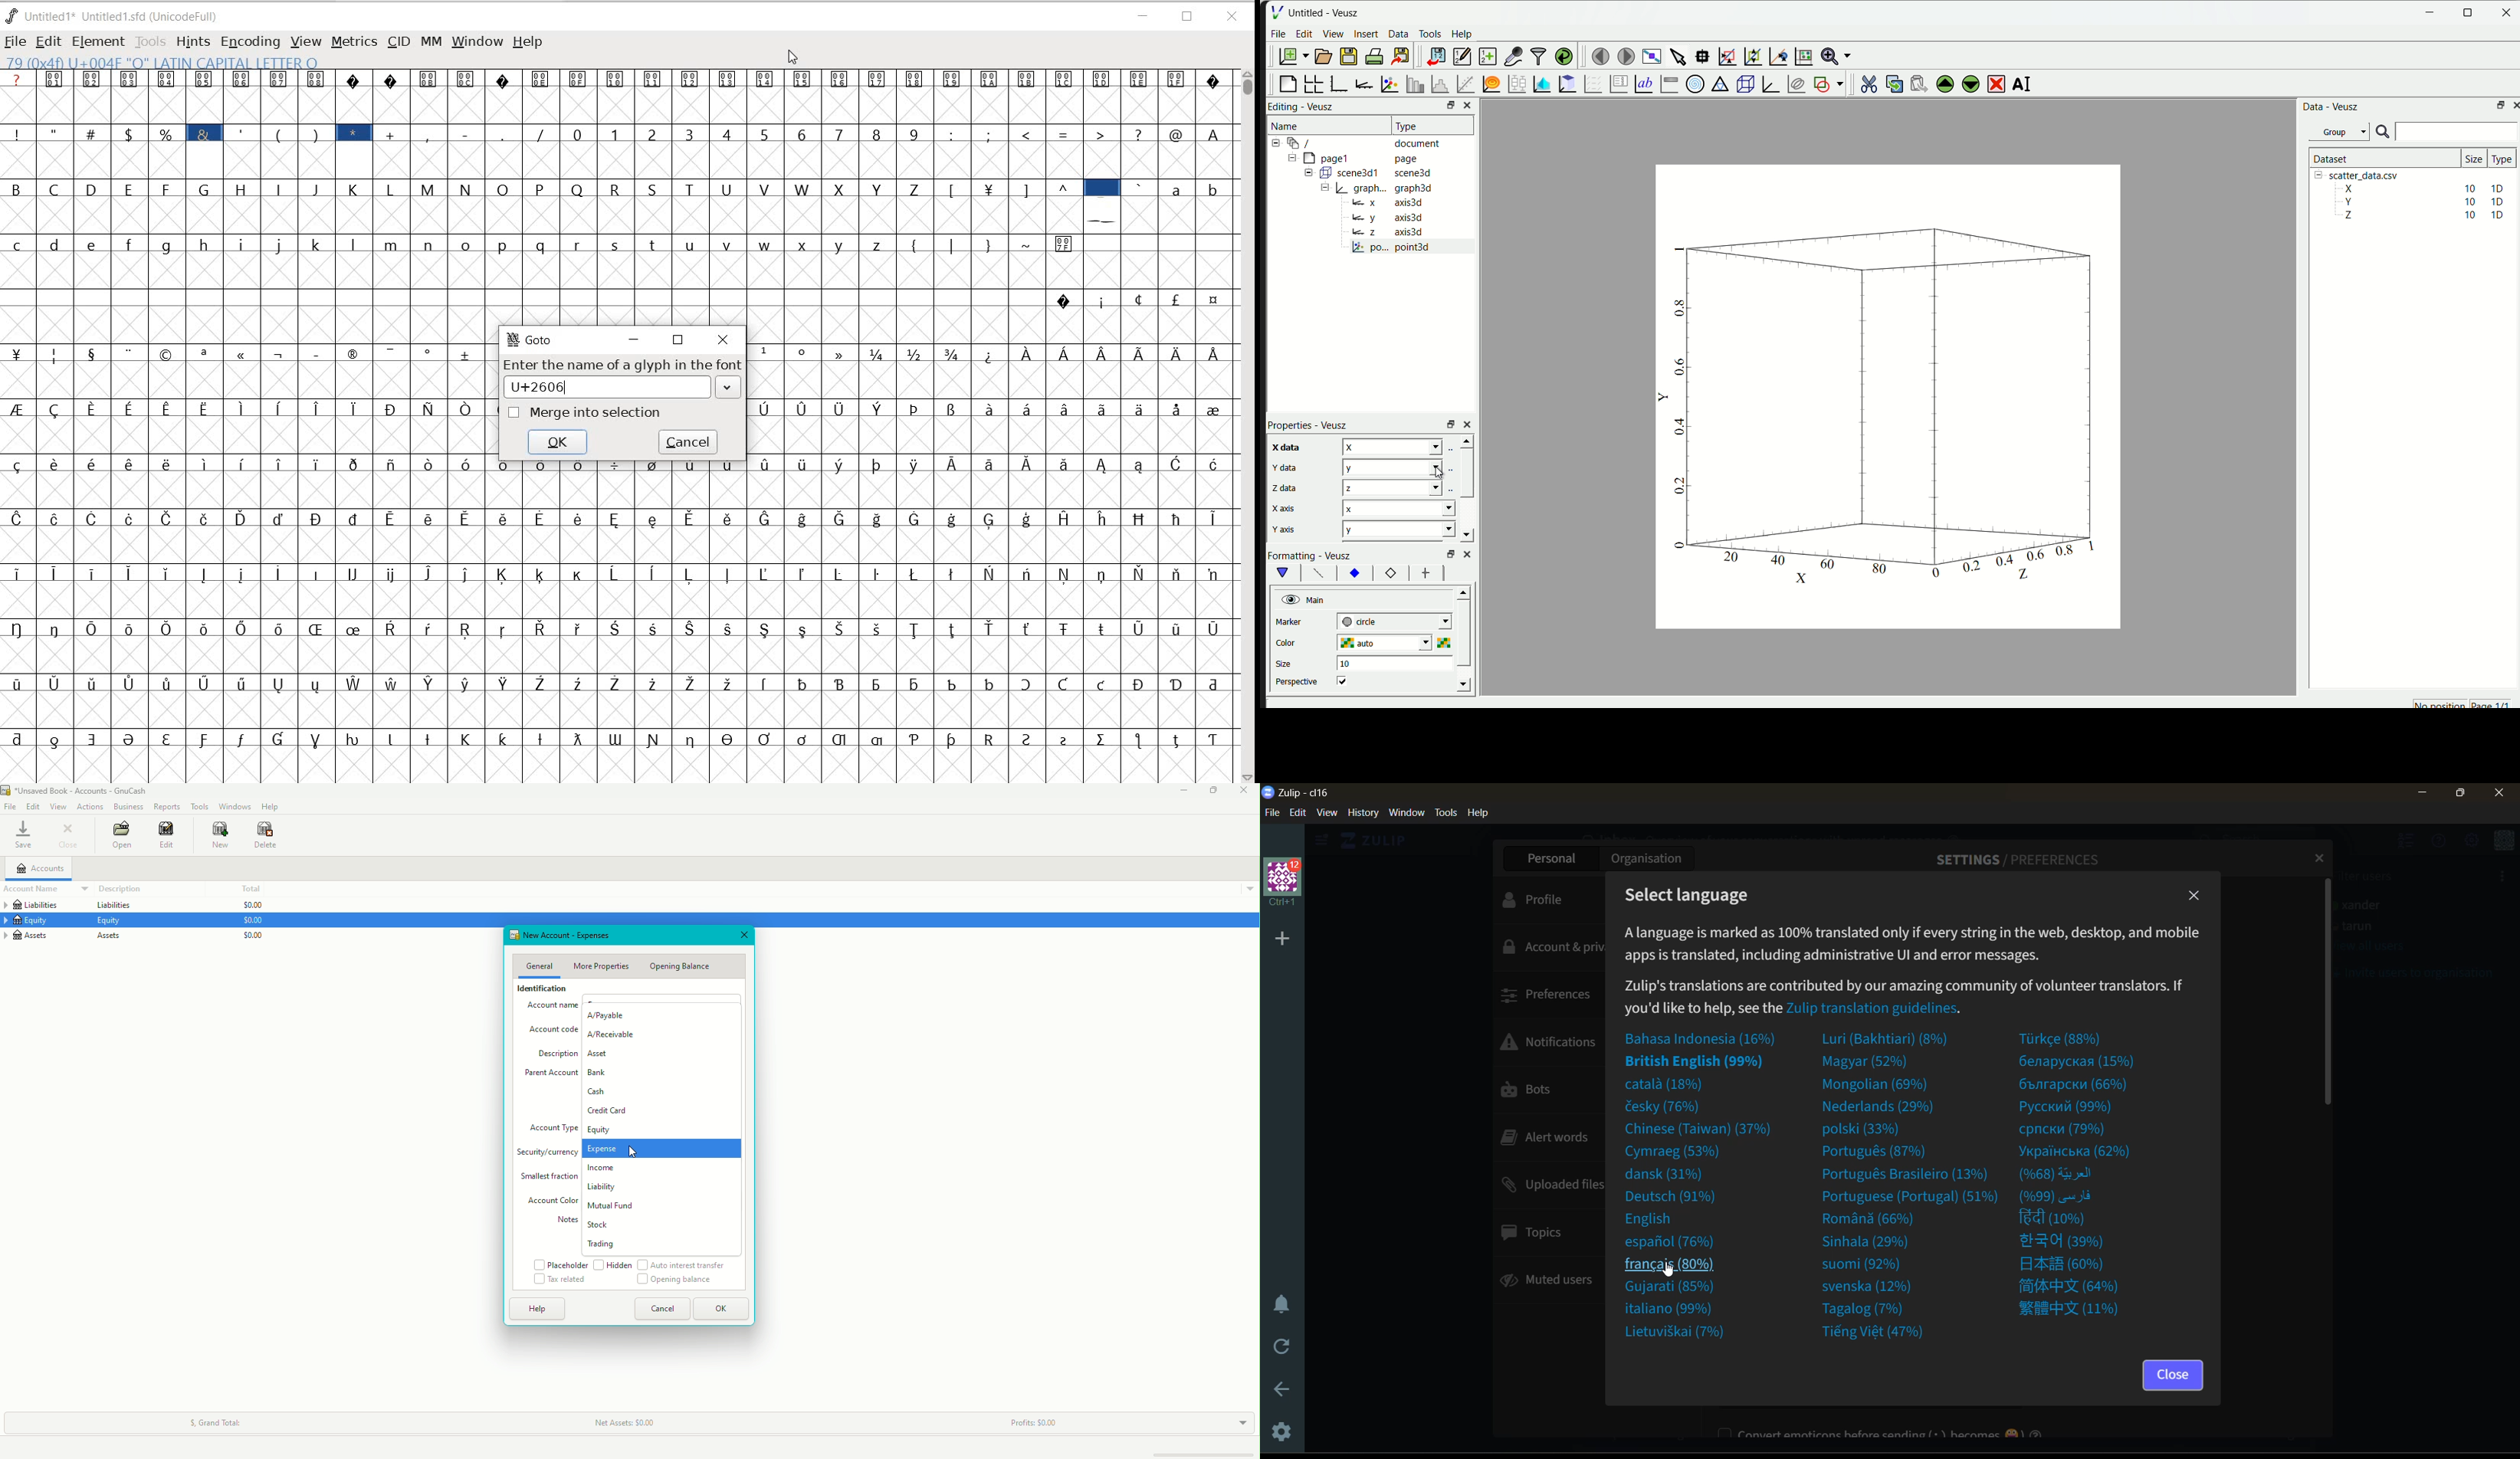  What do you see at coordinates (558, 442) in the screenshot?
I see `ok` at bounding box center [558, 442].